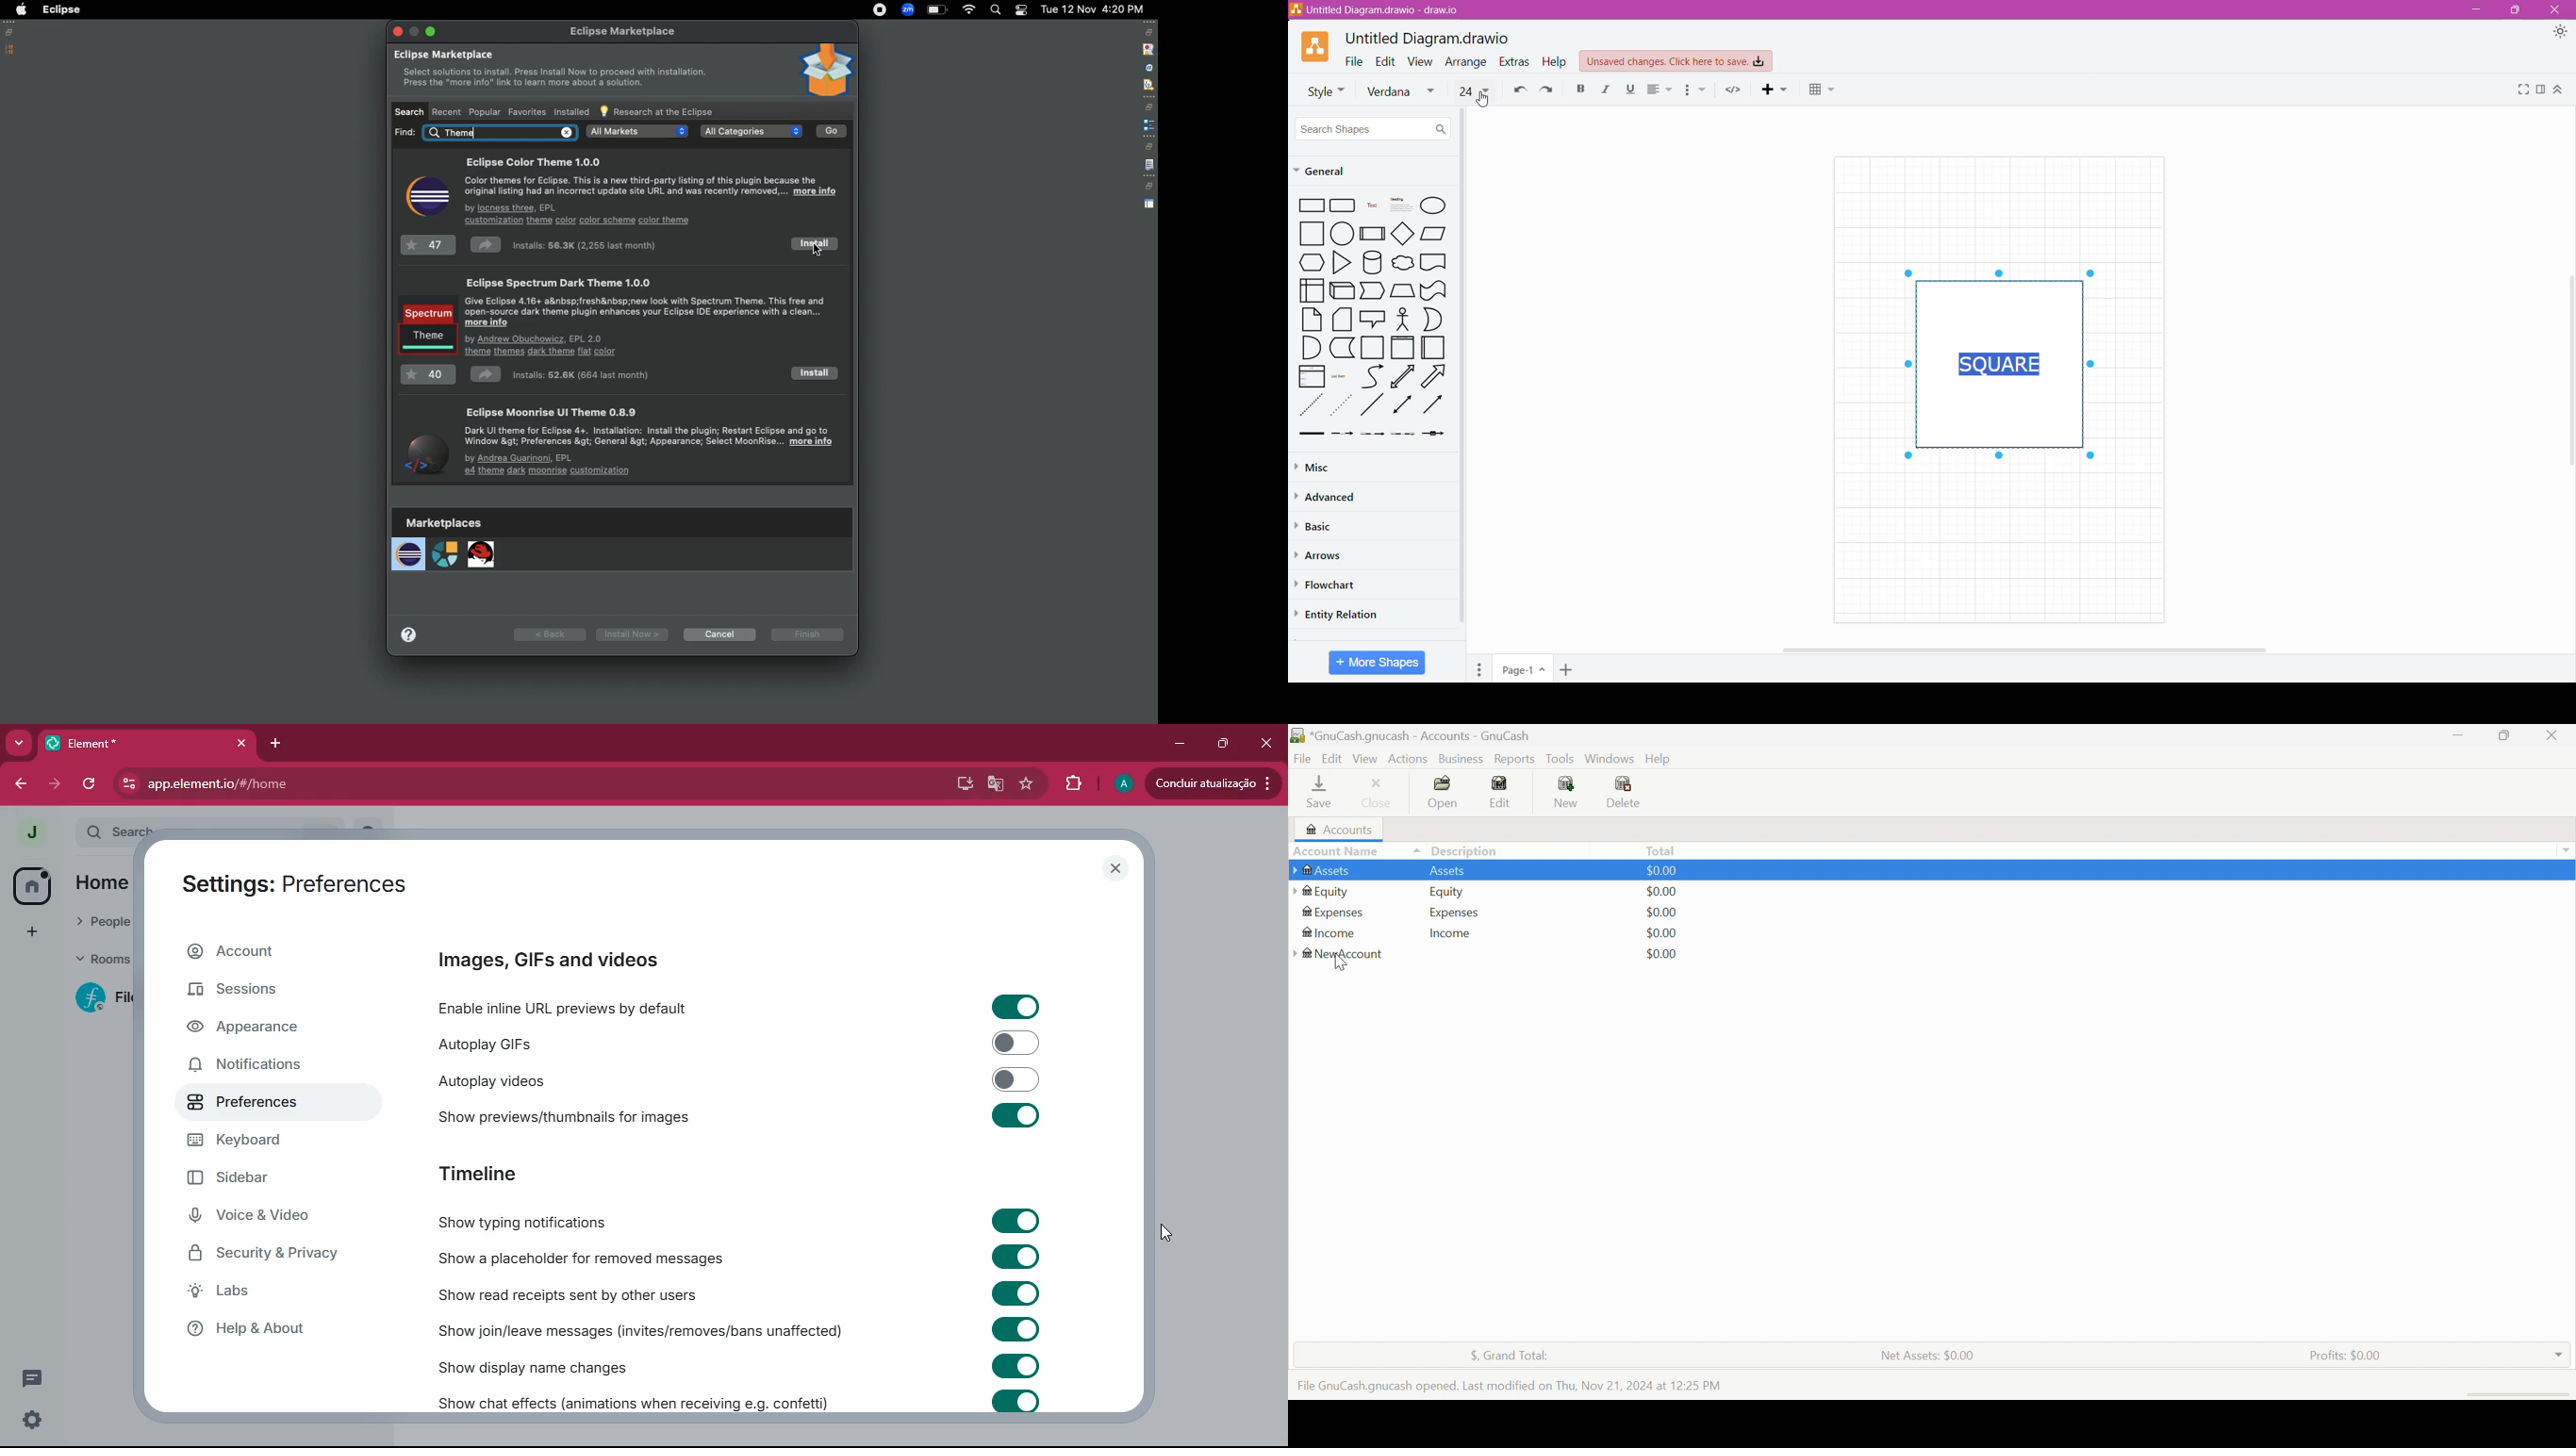  What do you see at coordinates (1337, 829) in the screenshot?
I see `Accounts` at bounding box center [1337, 829].